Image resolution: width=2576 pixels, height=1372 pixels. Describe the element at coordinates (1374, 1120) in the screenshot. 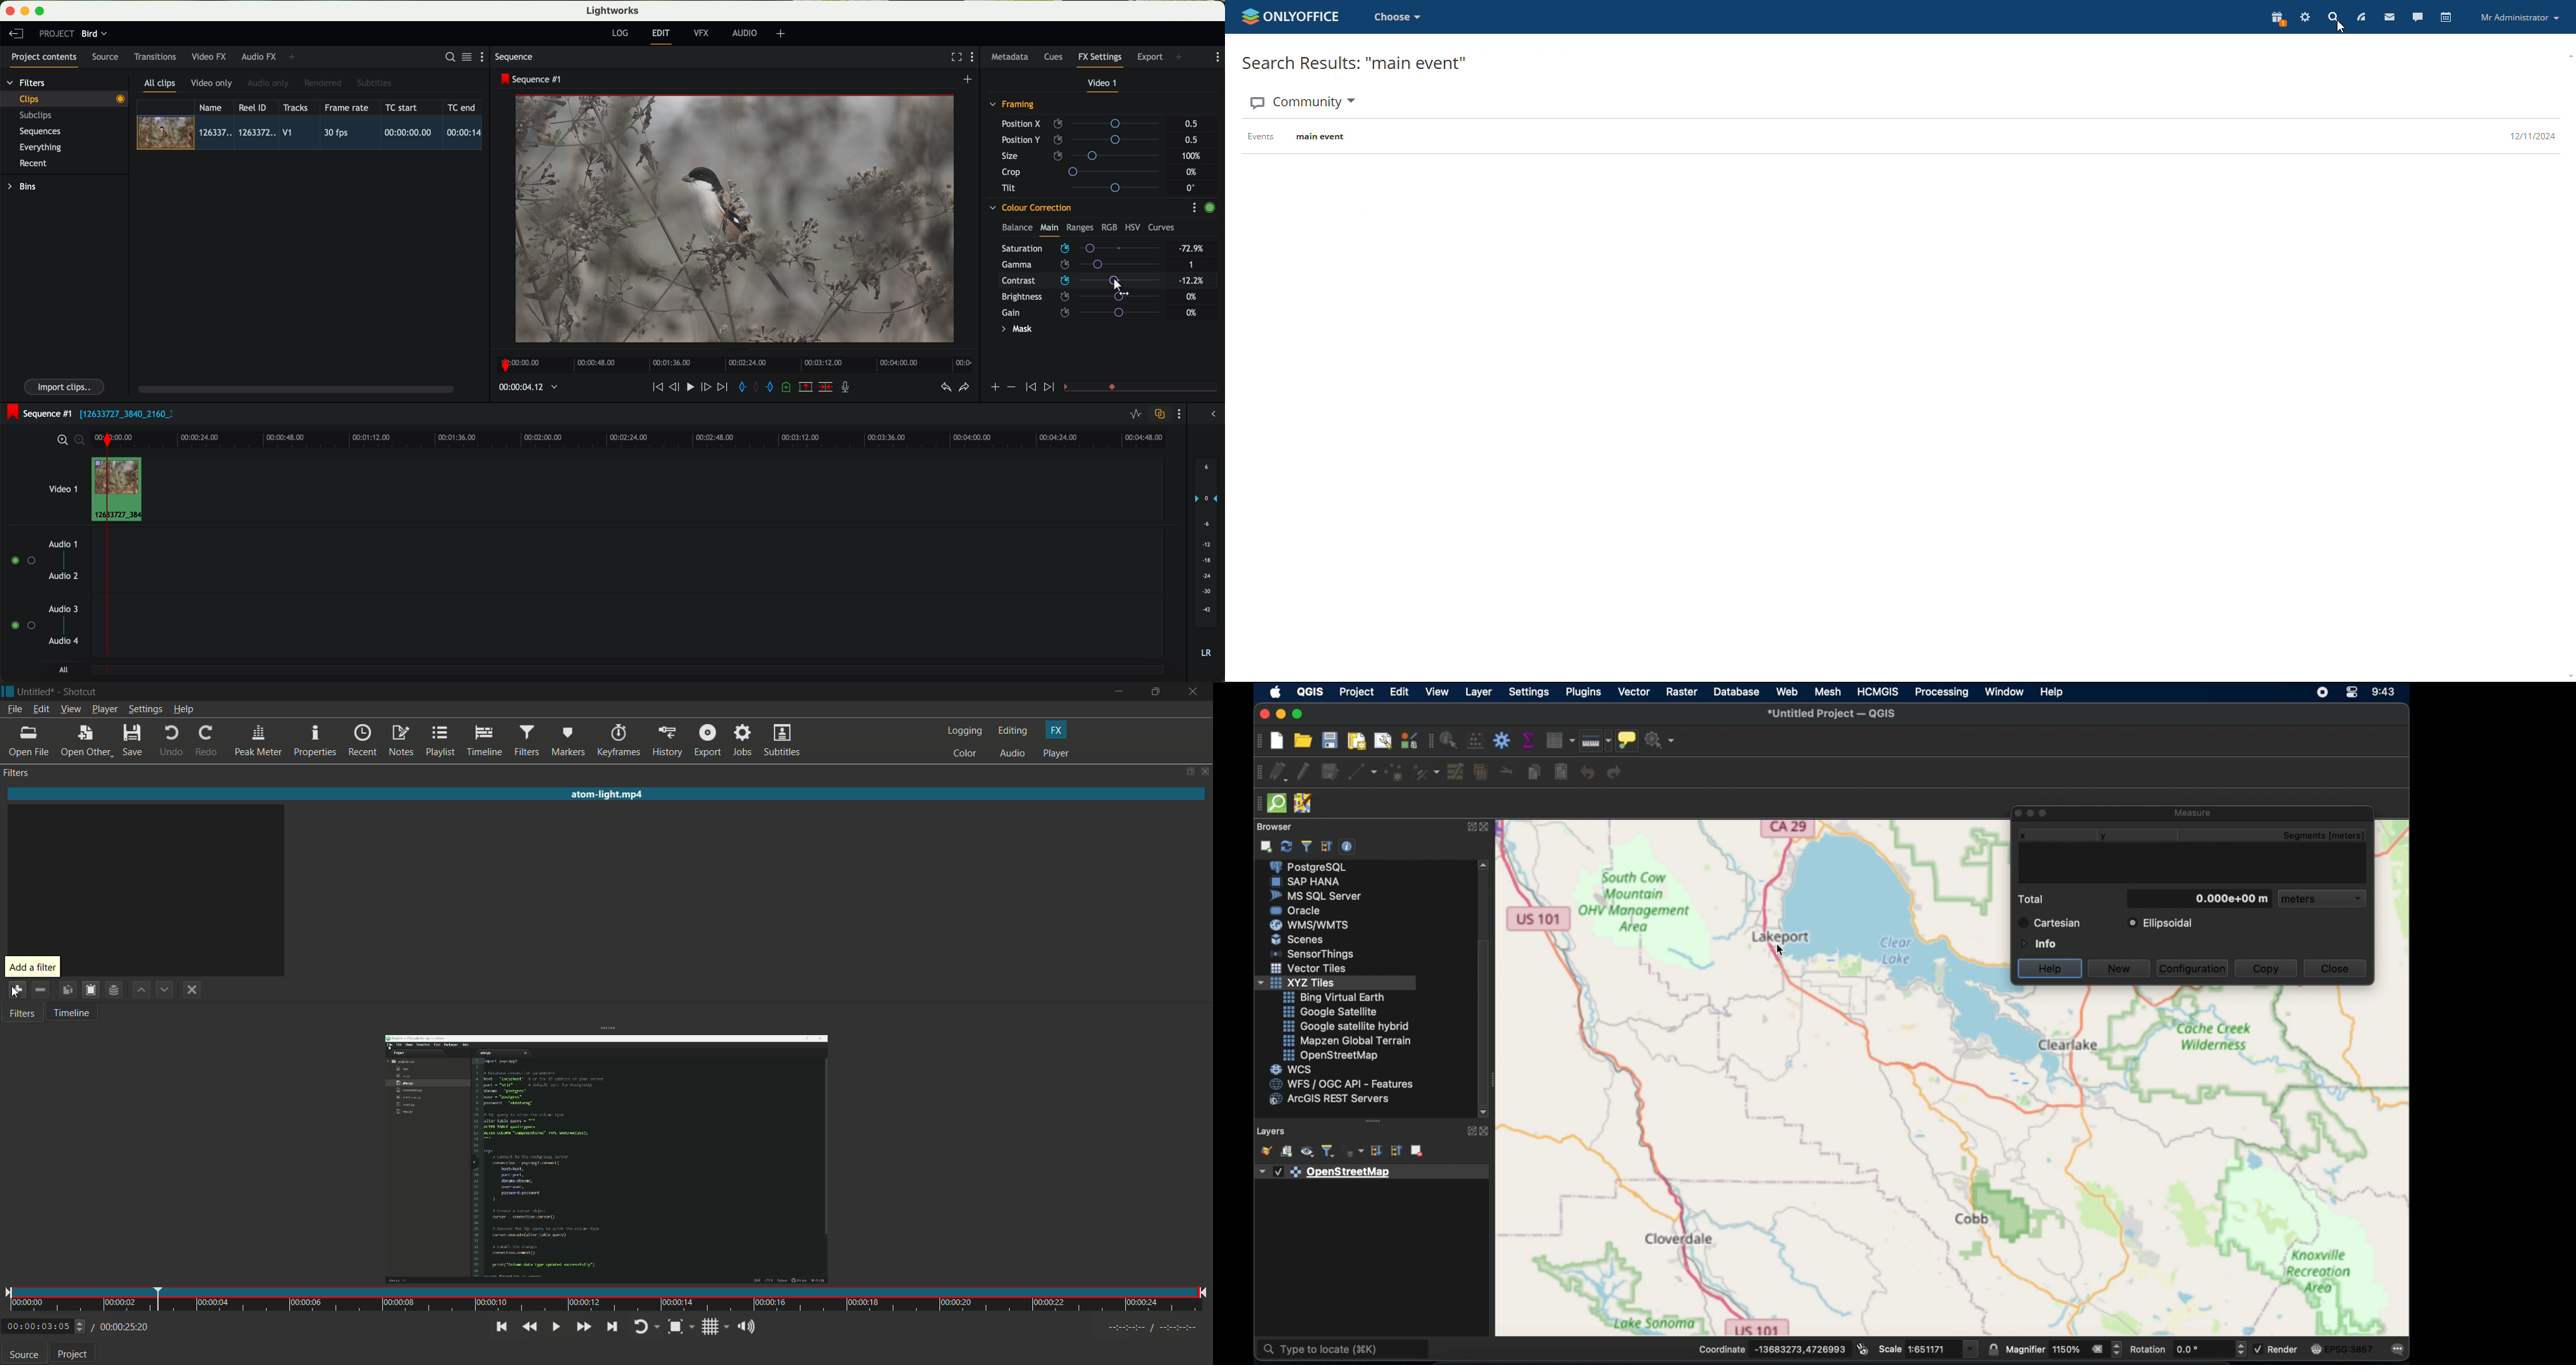

I see `drag handle` at that location.